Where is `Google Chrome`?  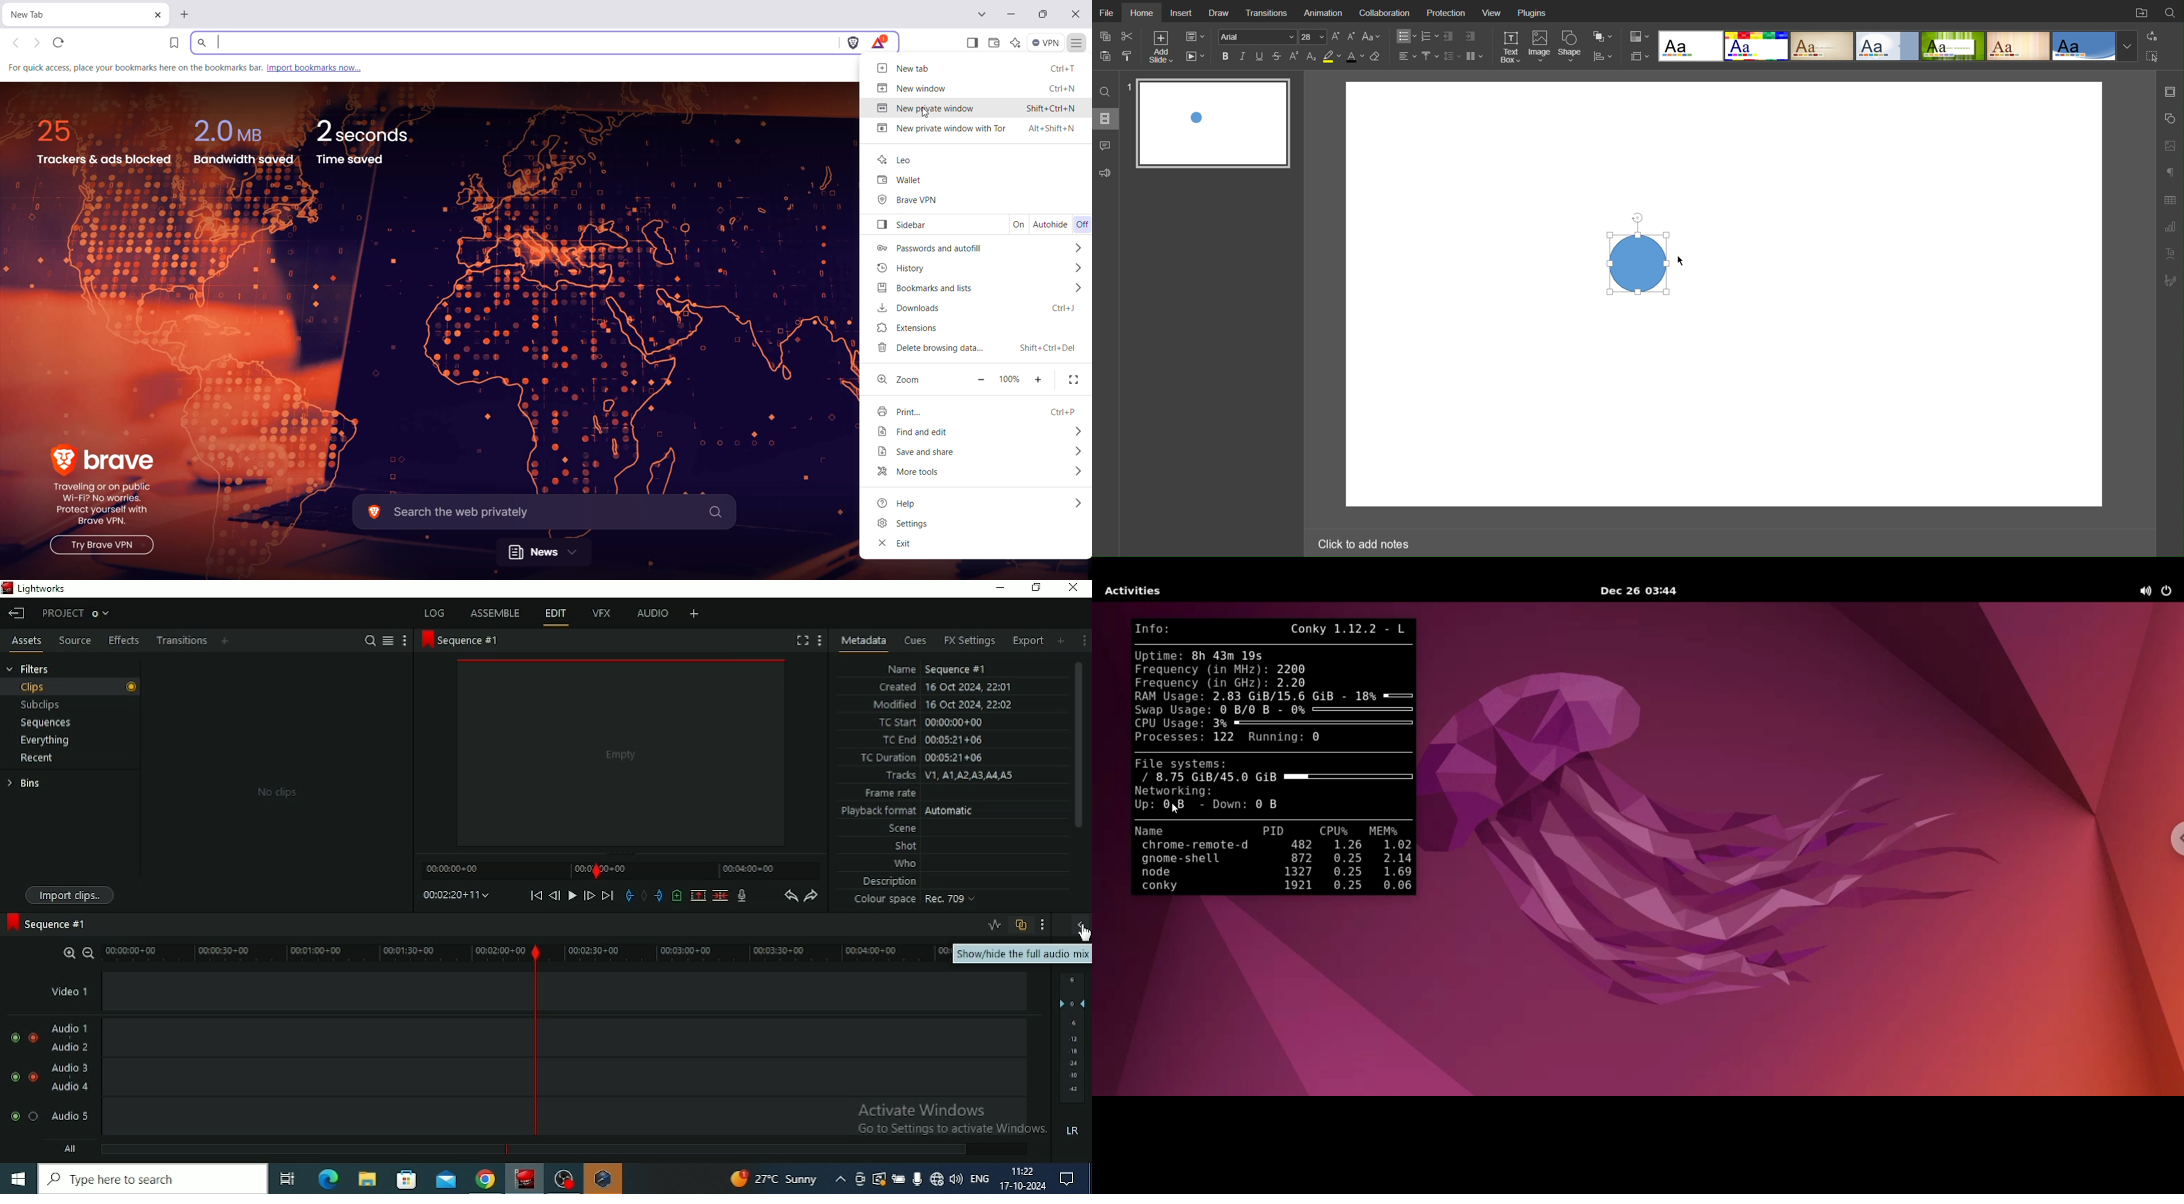
Google Chrome is located at coordinates (486, 1179).